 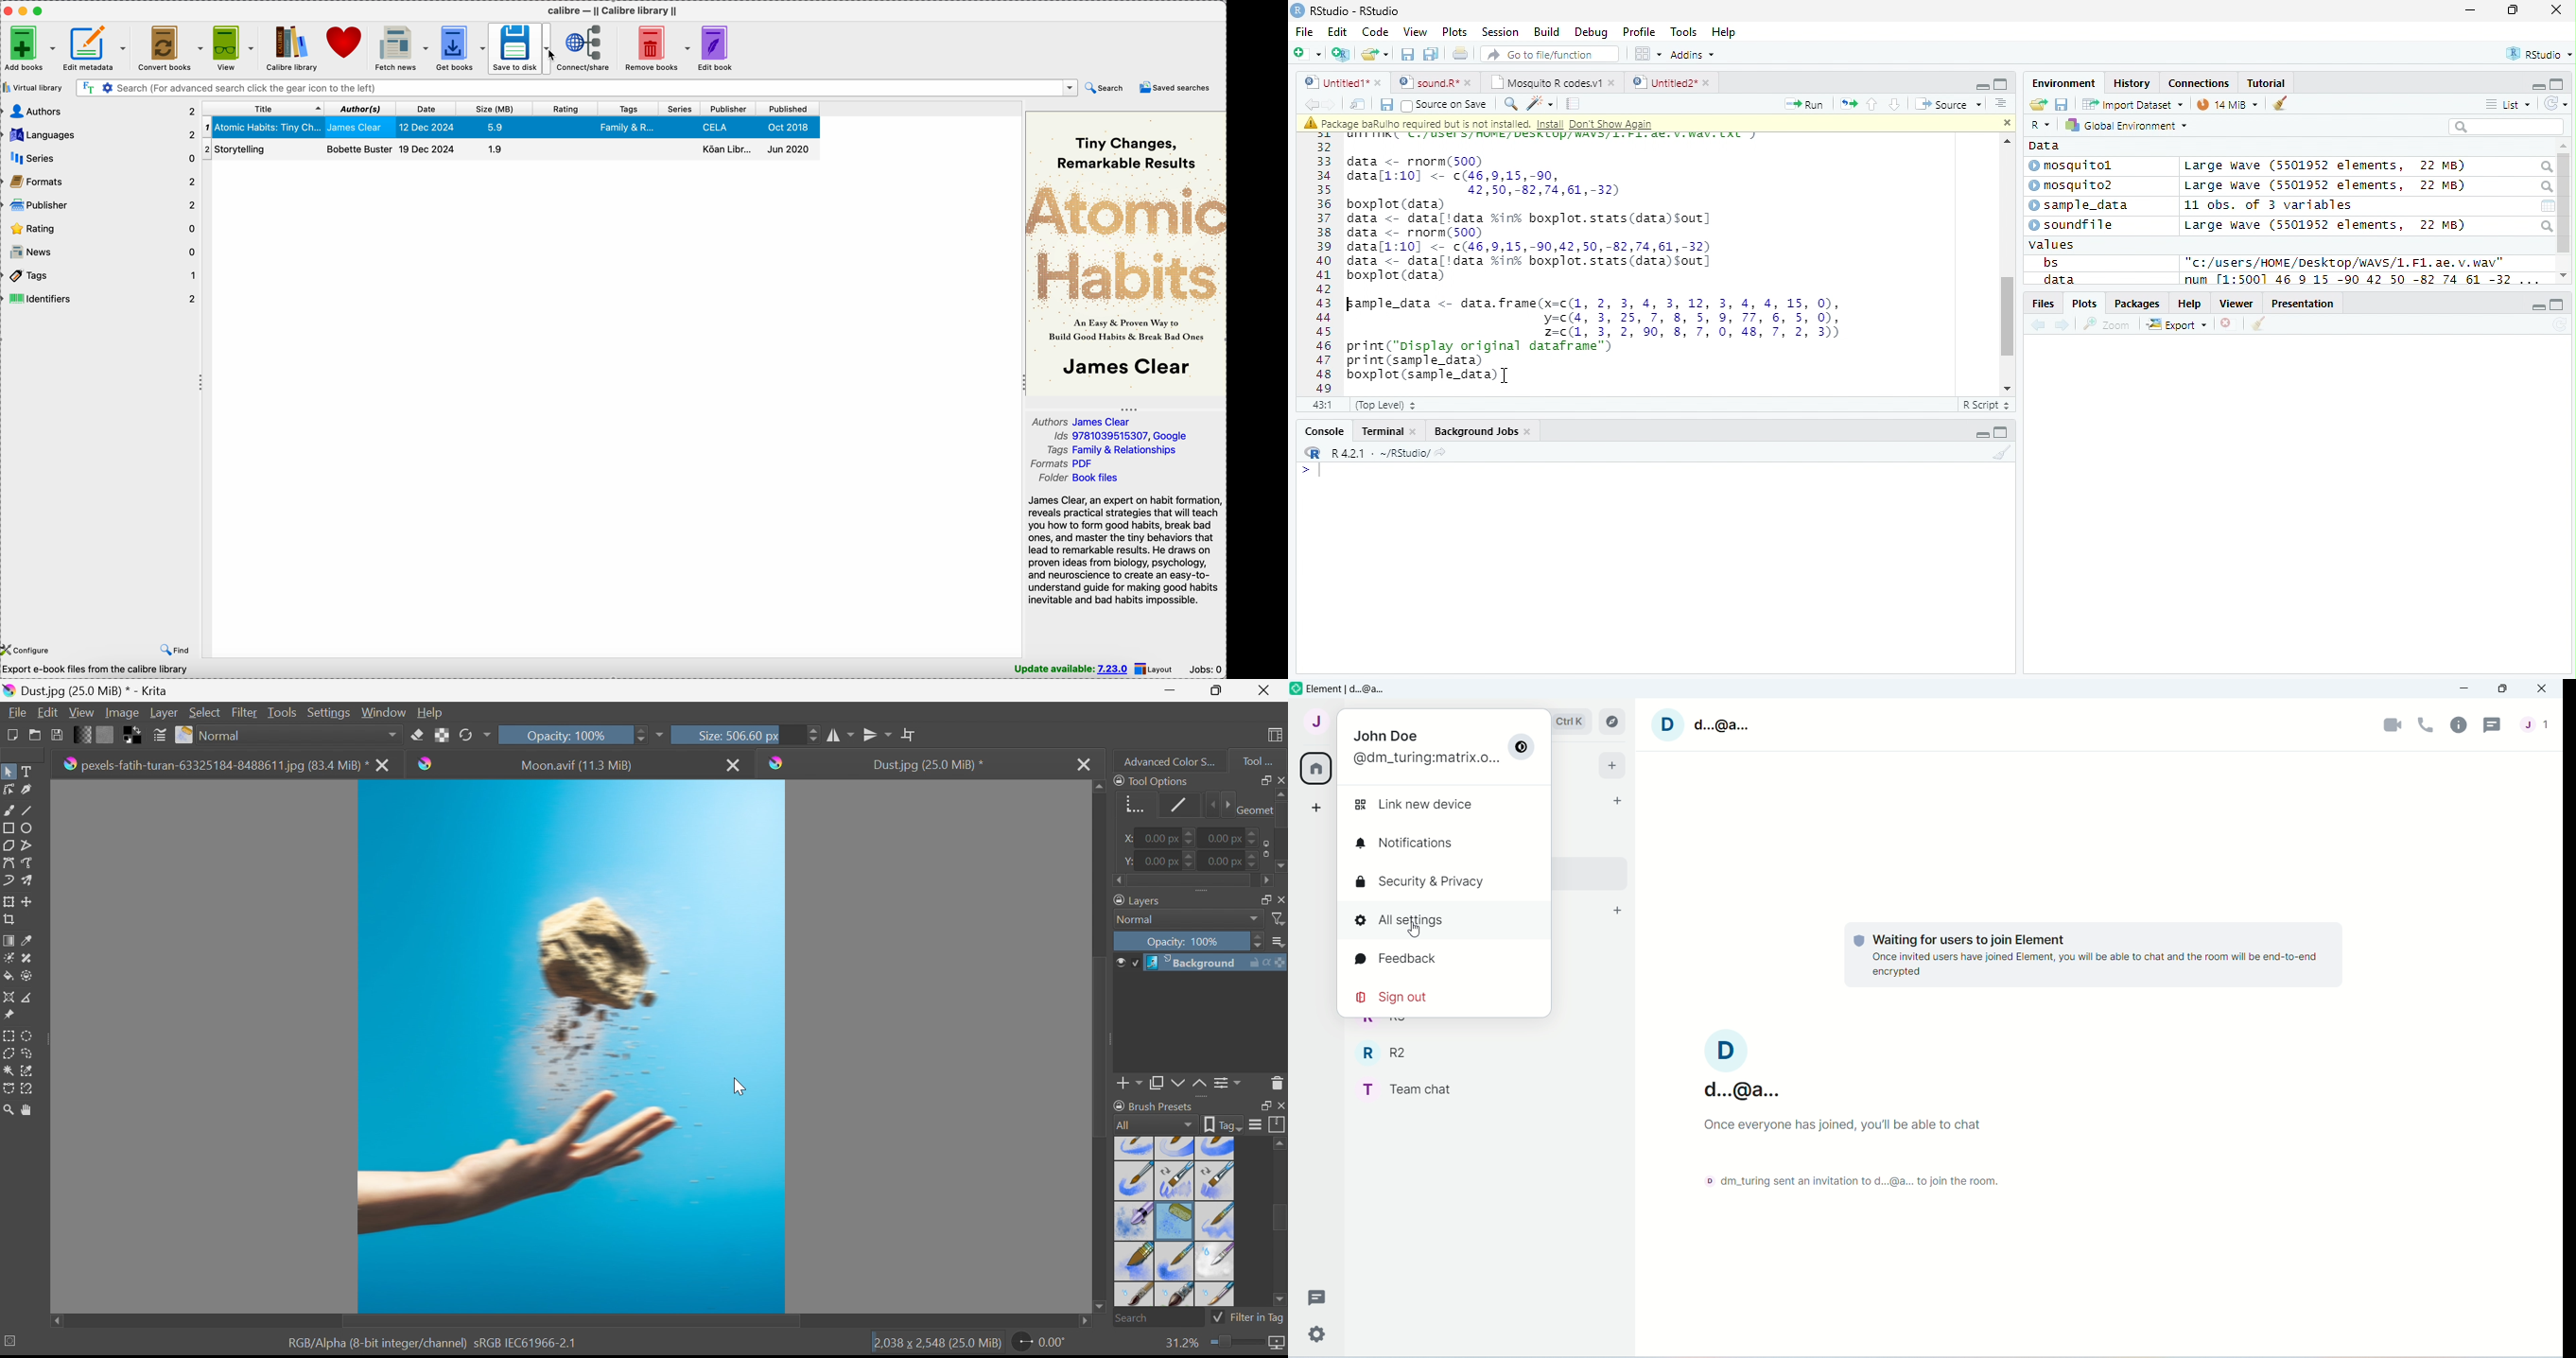 I want to click on once everyone has joined,you'll be able to chat, so click(x=1835, y=1126).